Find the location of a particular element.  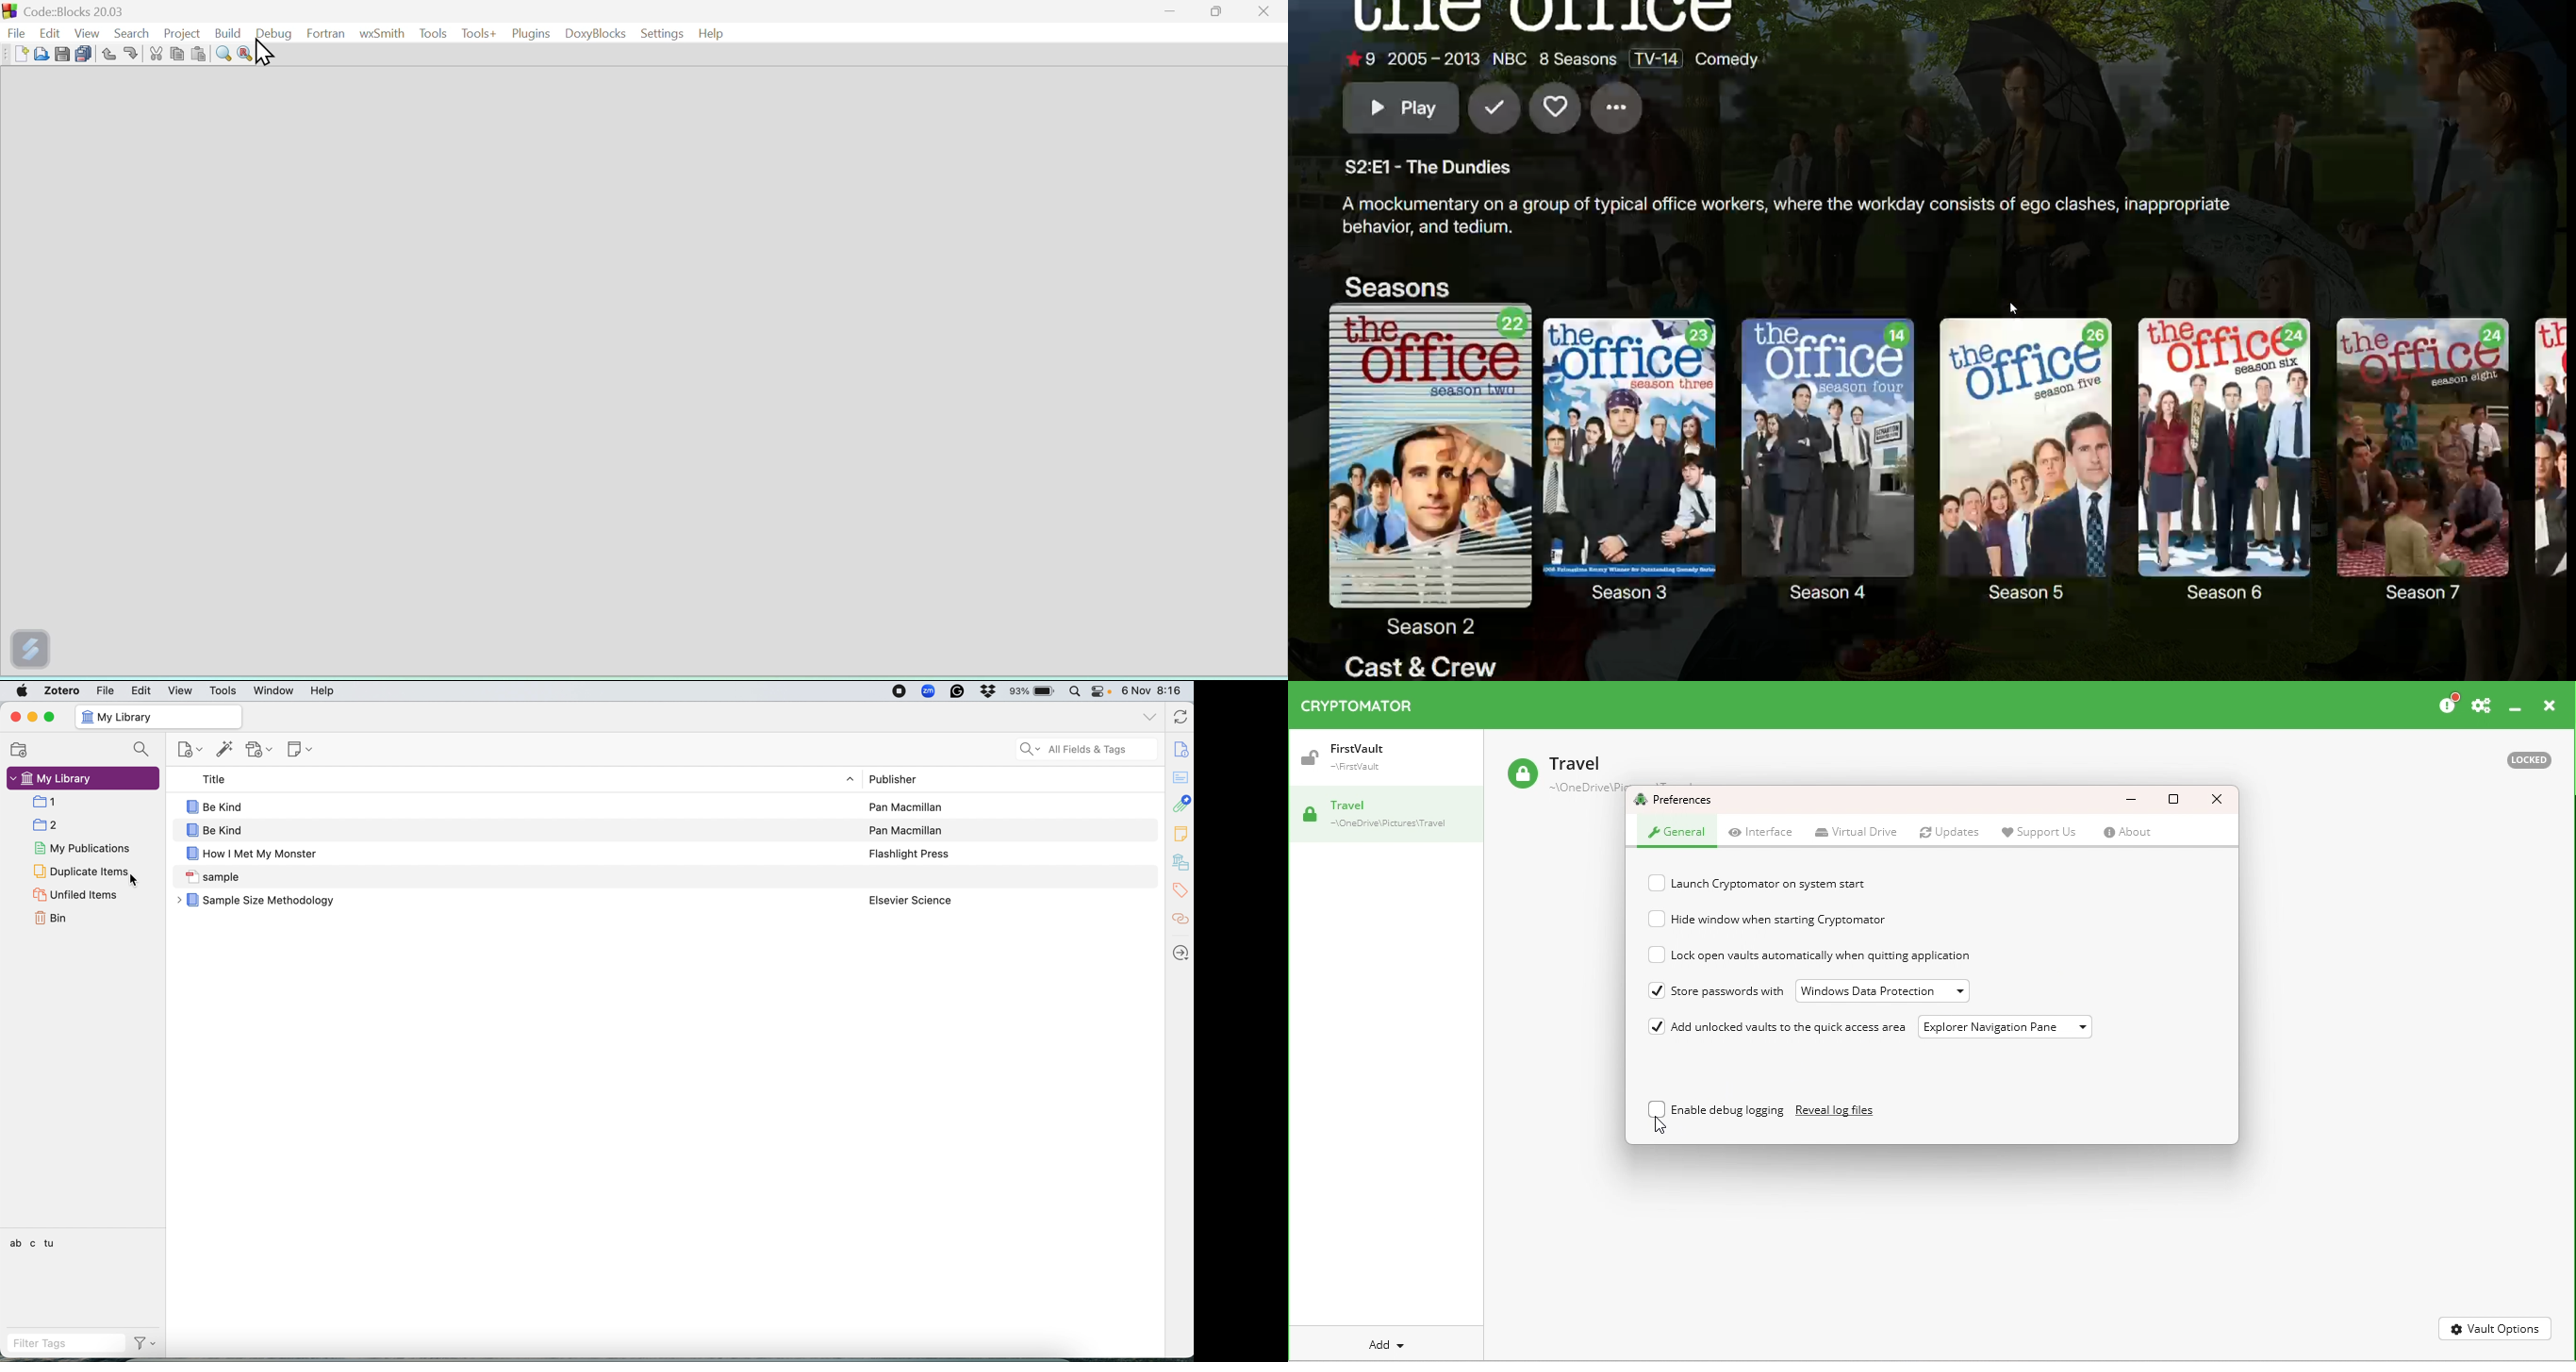

paste is located at coordinates (197, 55).